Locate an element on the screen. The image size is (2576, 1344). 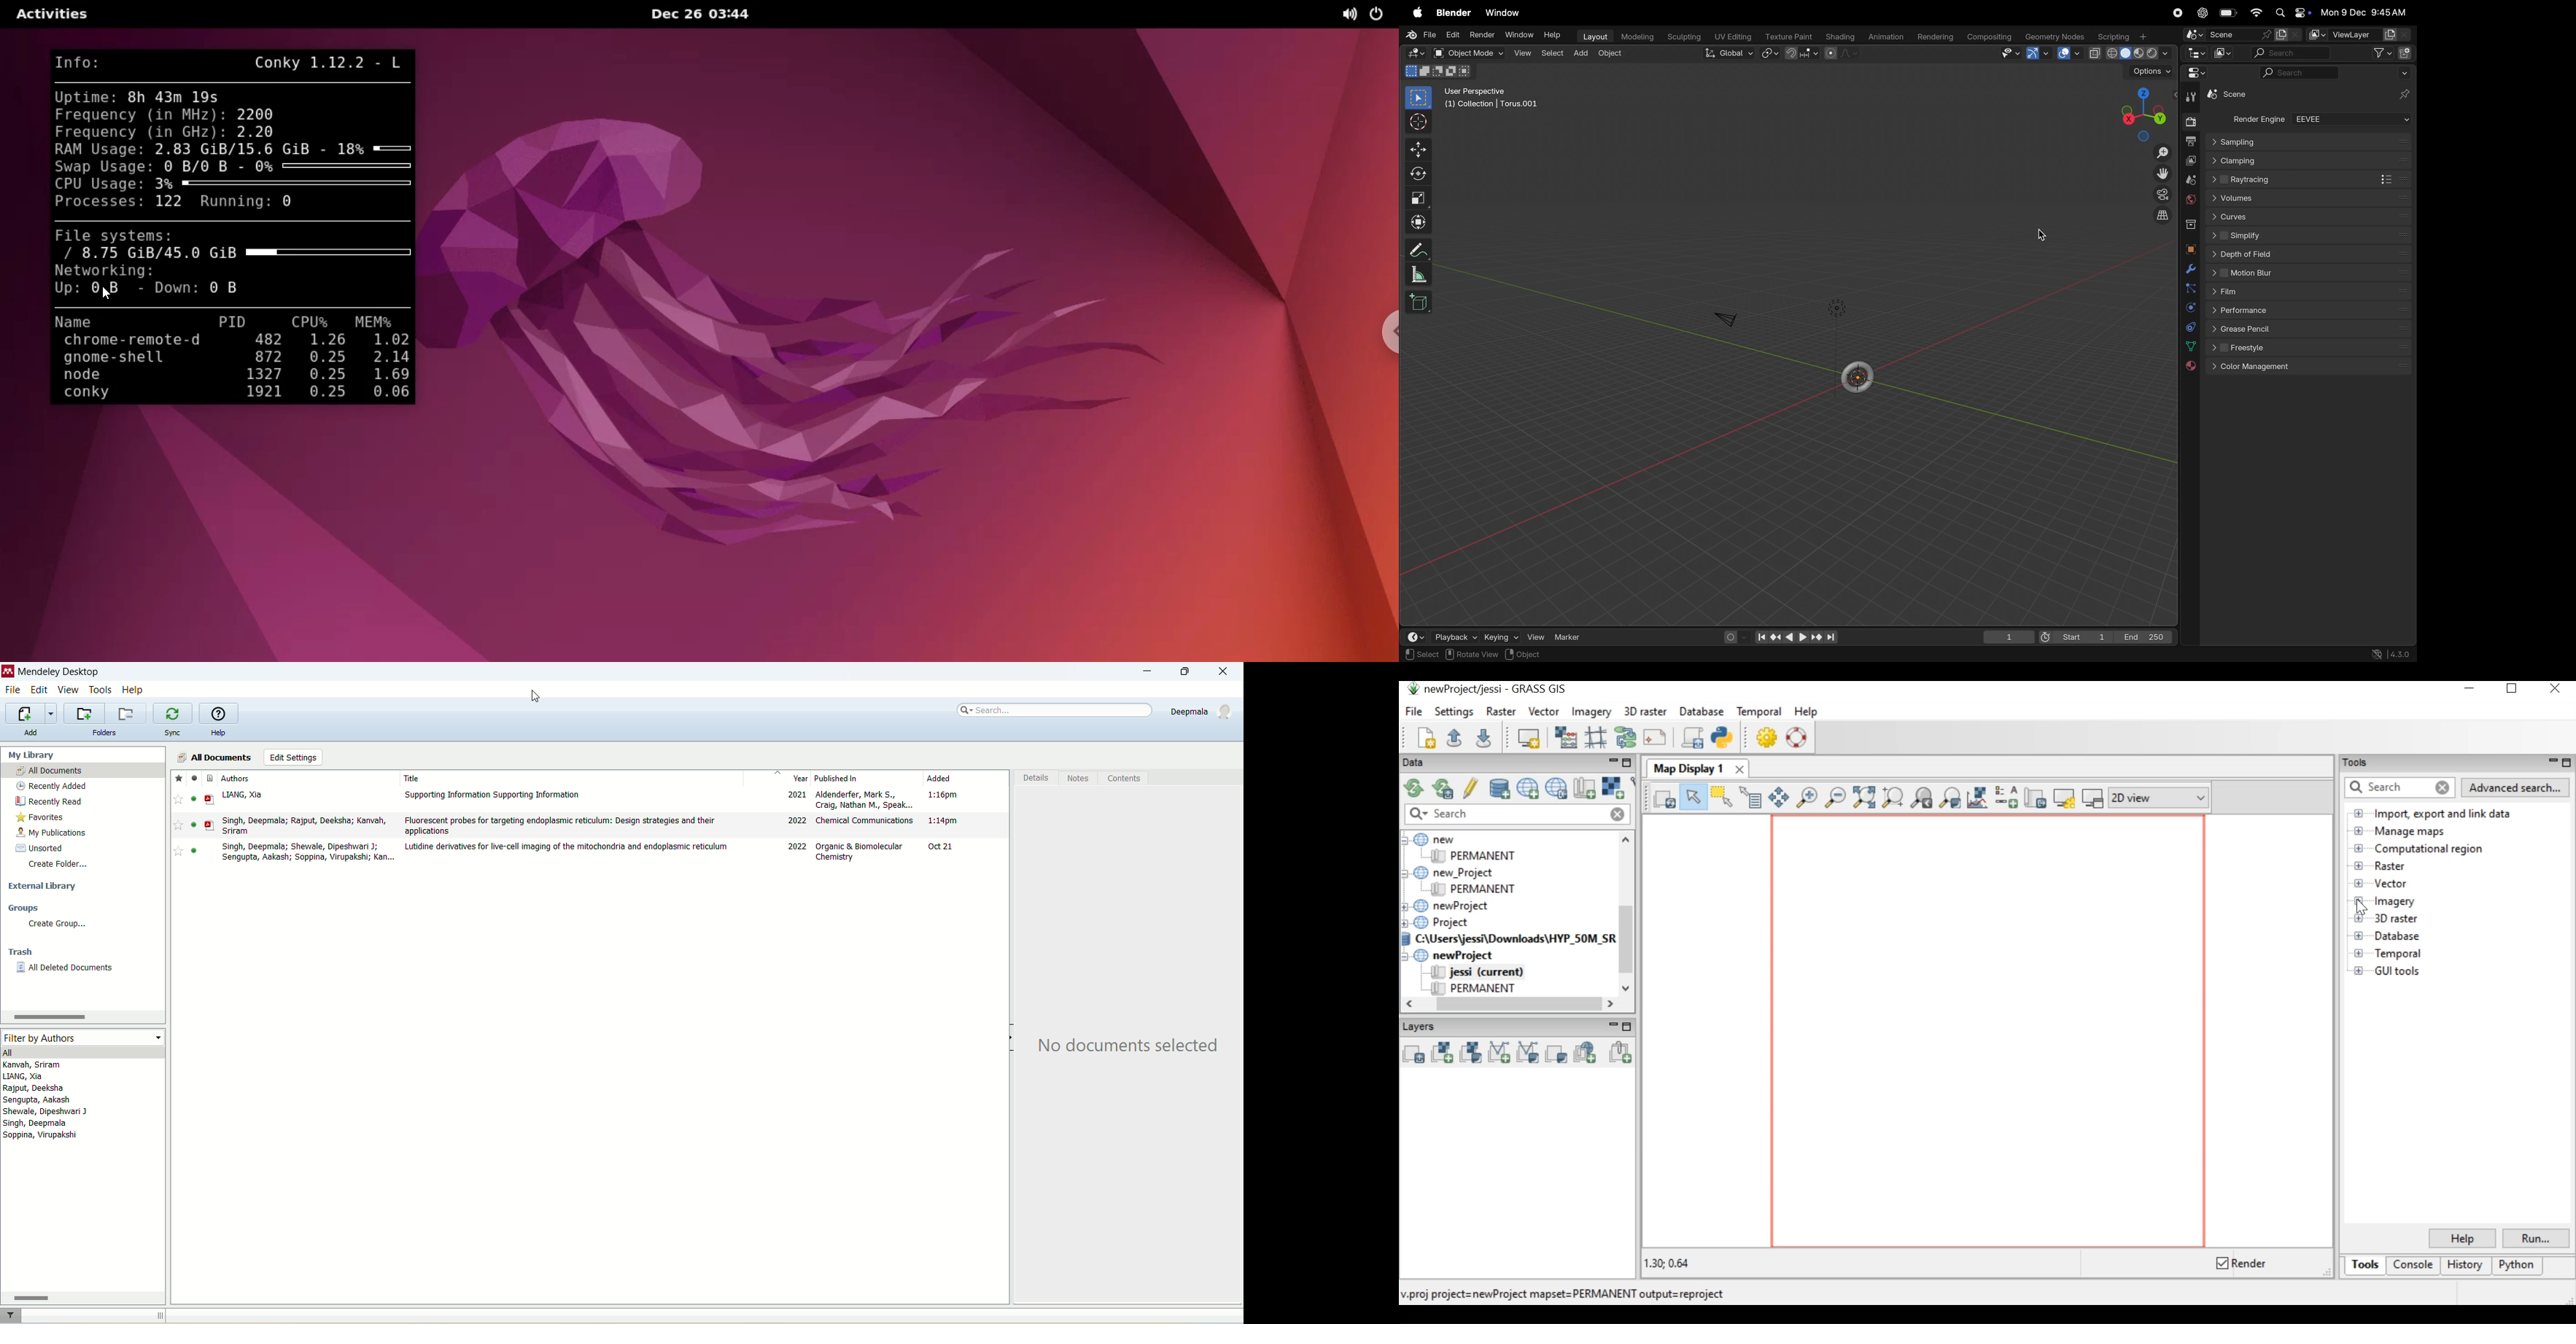
synchronize your library with Mendeley web is located at coordinates (172, 712).